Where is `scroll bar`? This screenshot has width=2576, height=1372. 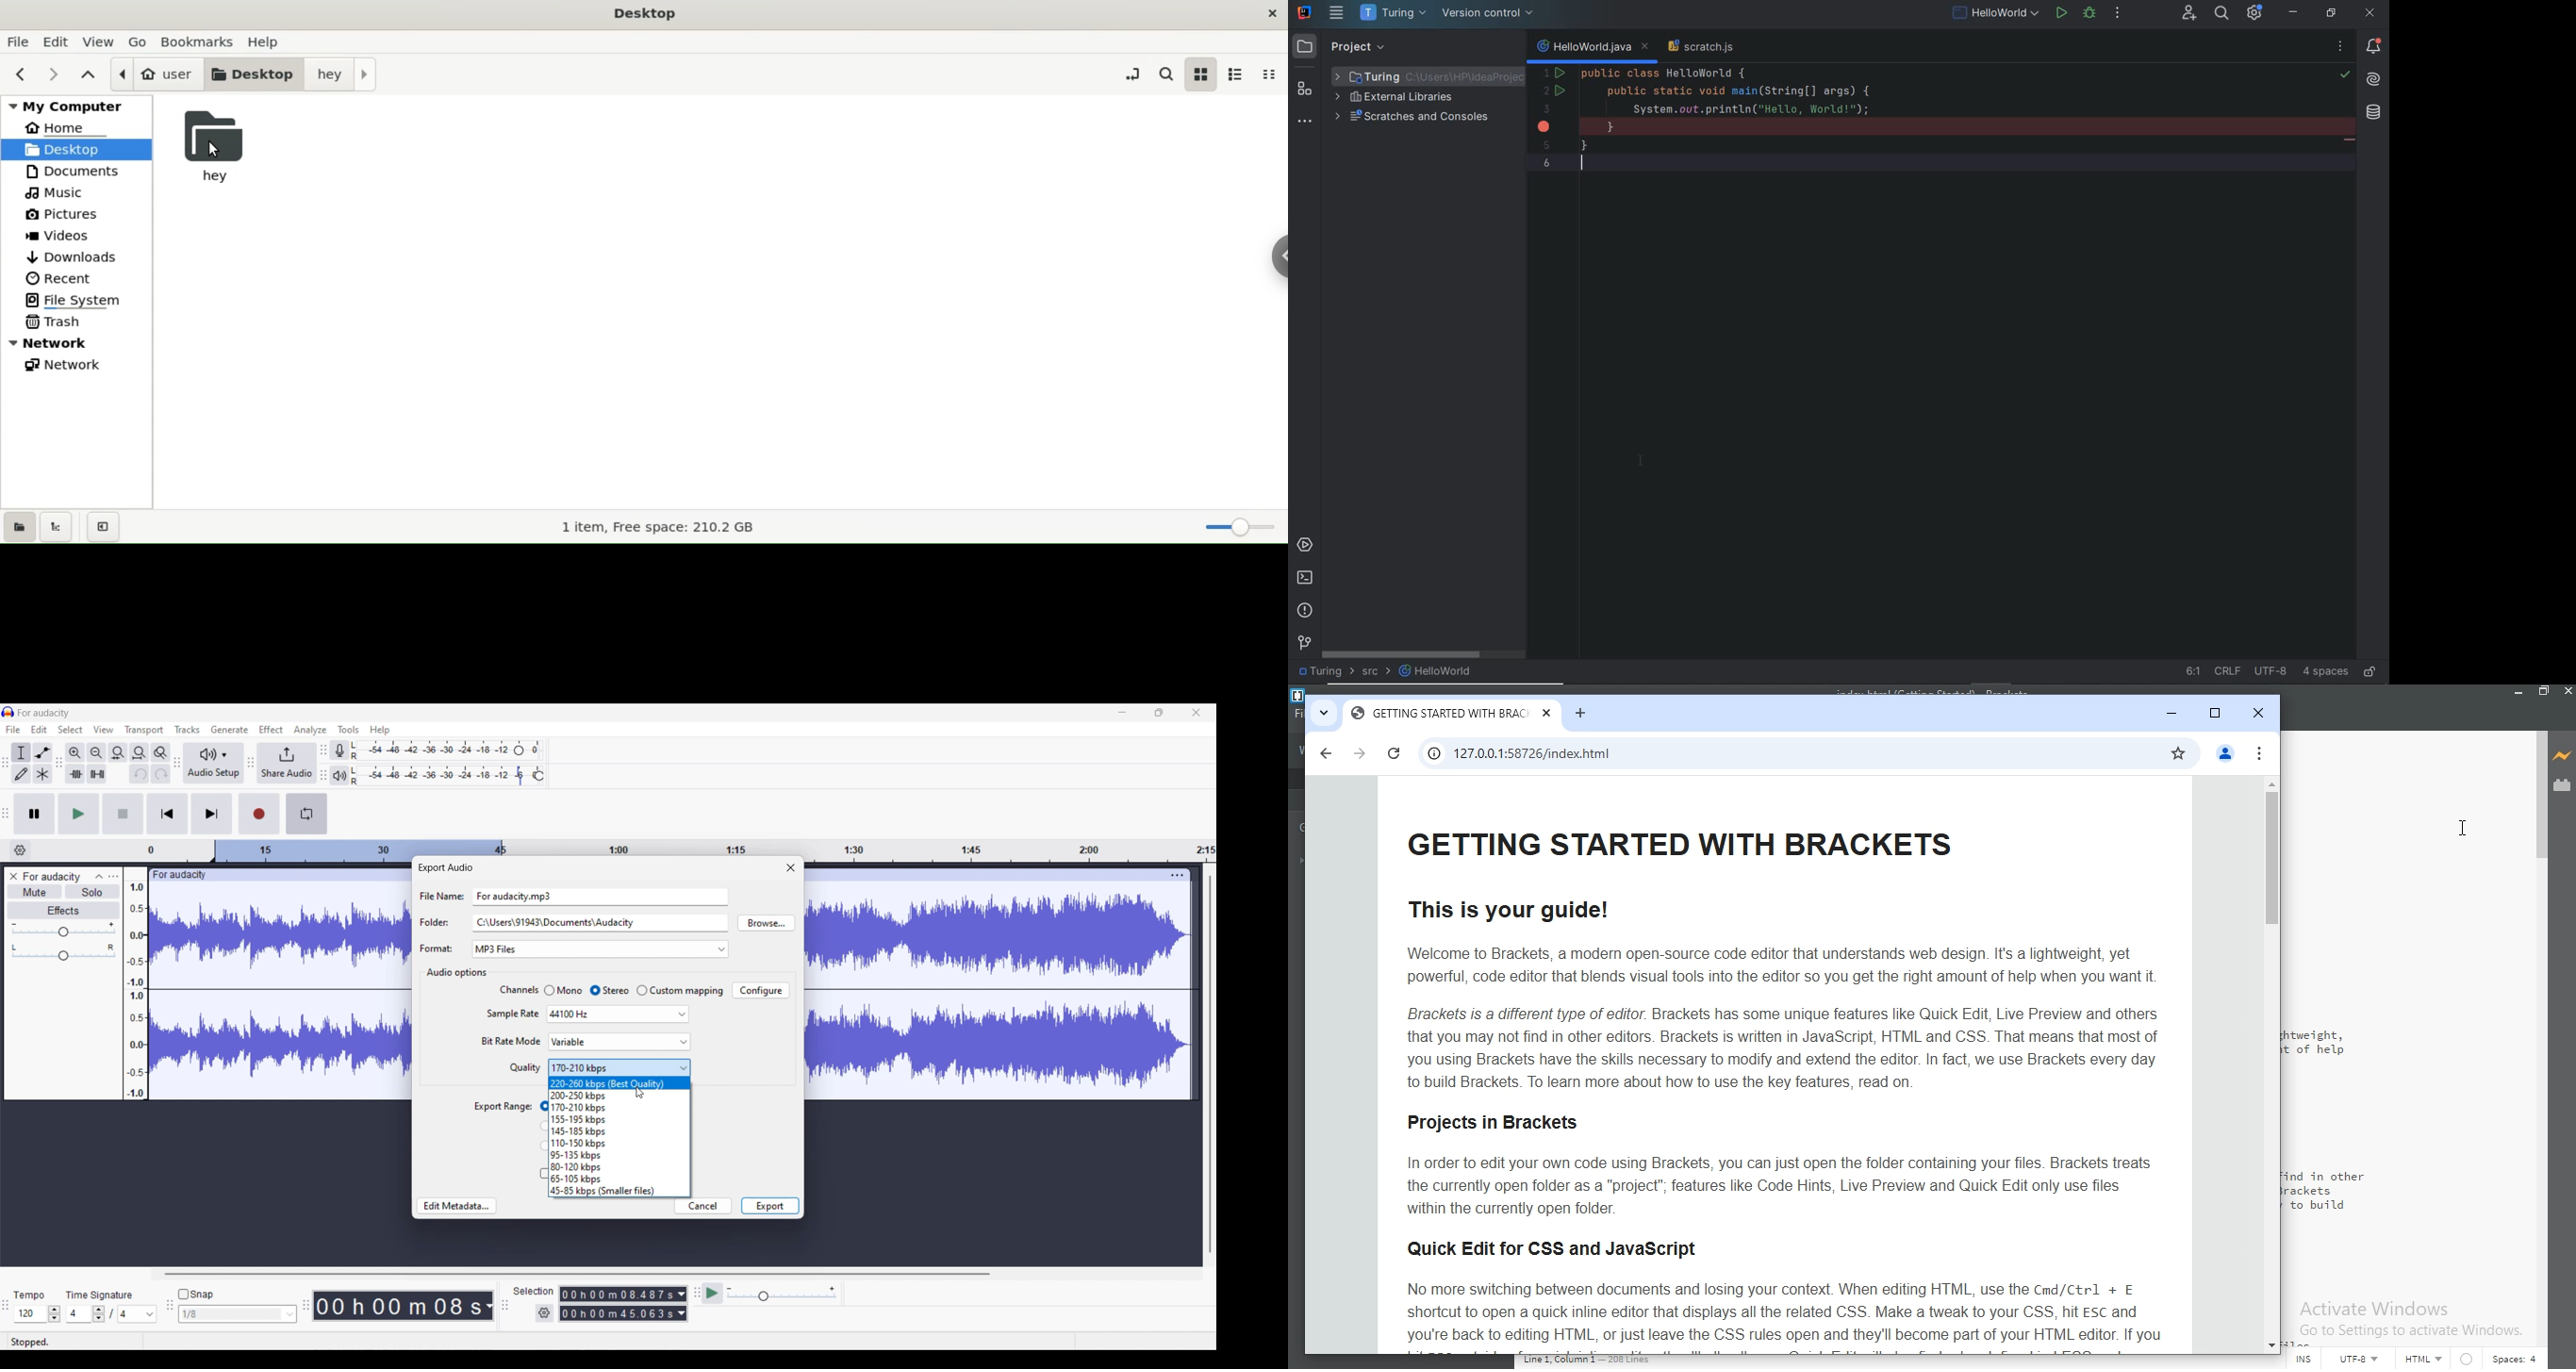 scroll bar is located at coordinates (2539, 793).